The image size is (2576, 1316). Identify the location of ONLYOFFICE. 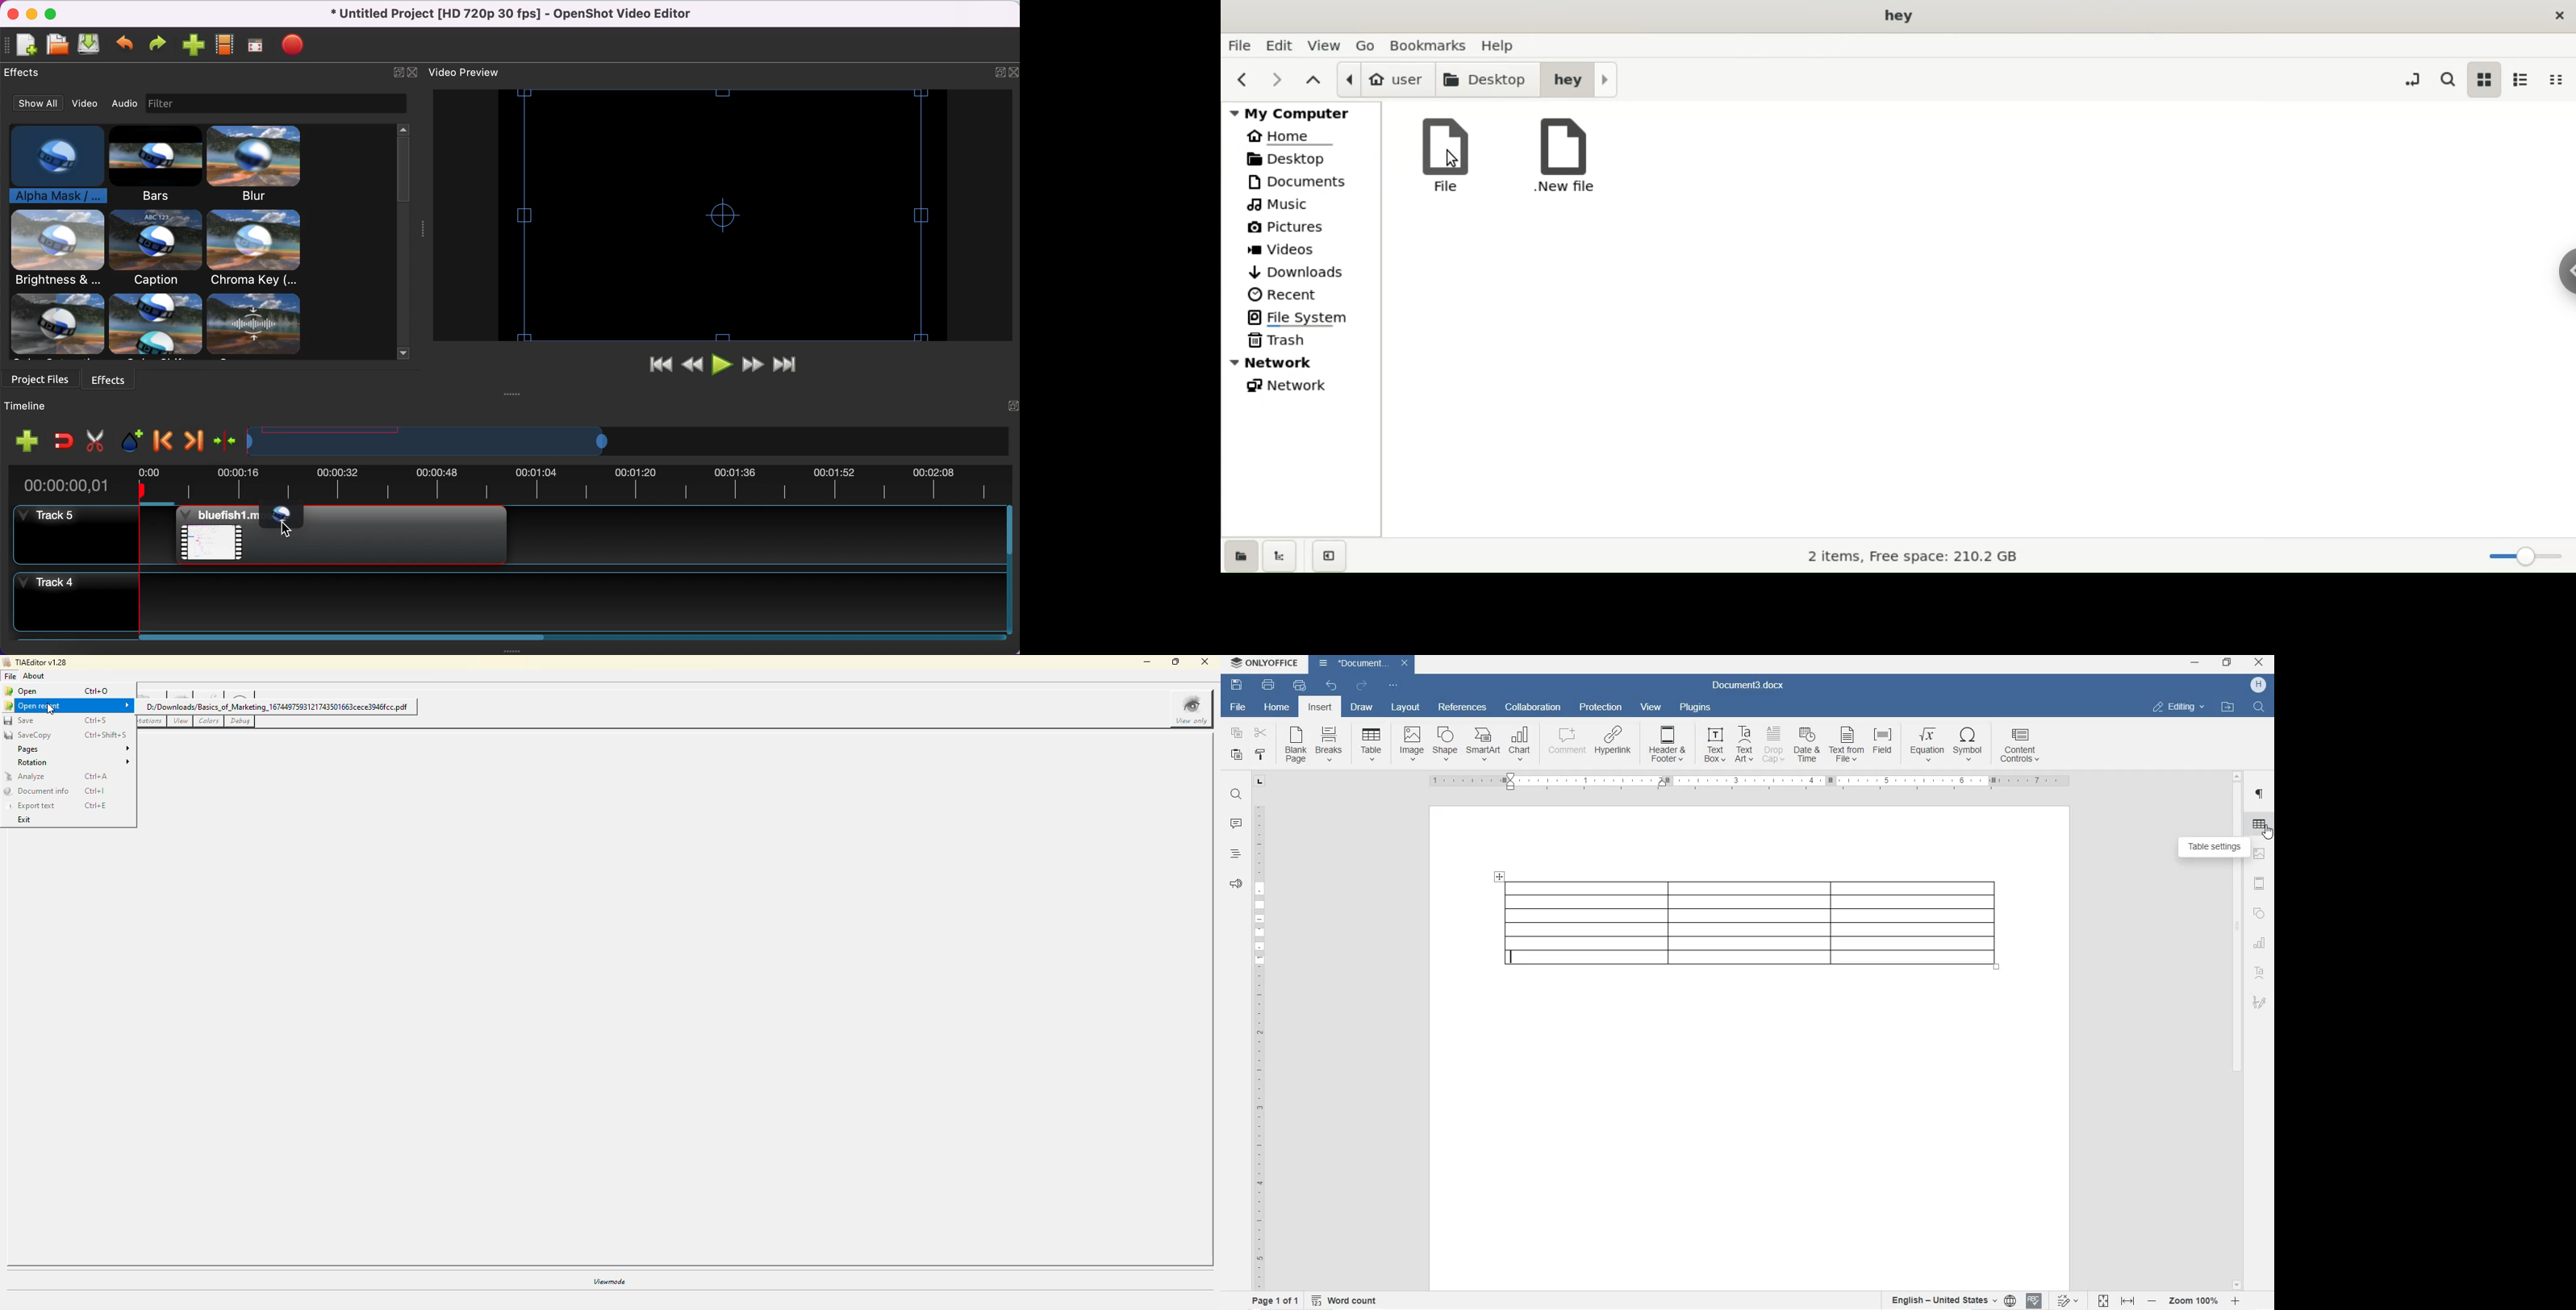
(1265, 664).